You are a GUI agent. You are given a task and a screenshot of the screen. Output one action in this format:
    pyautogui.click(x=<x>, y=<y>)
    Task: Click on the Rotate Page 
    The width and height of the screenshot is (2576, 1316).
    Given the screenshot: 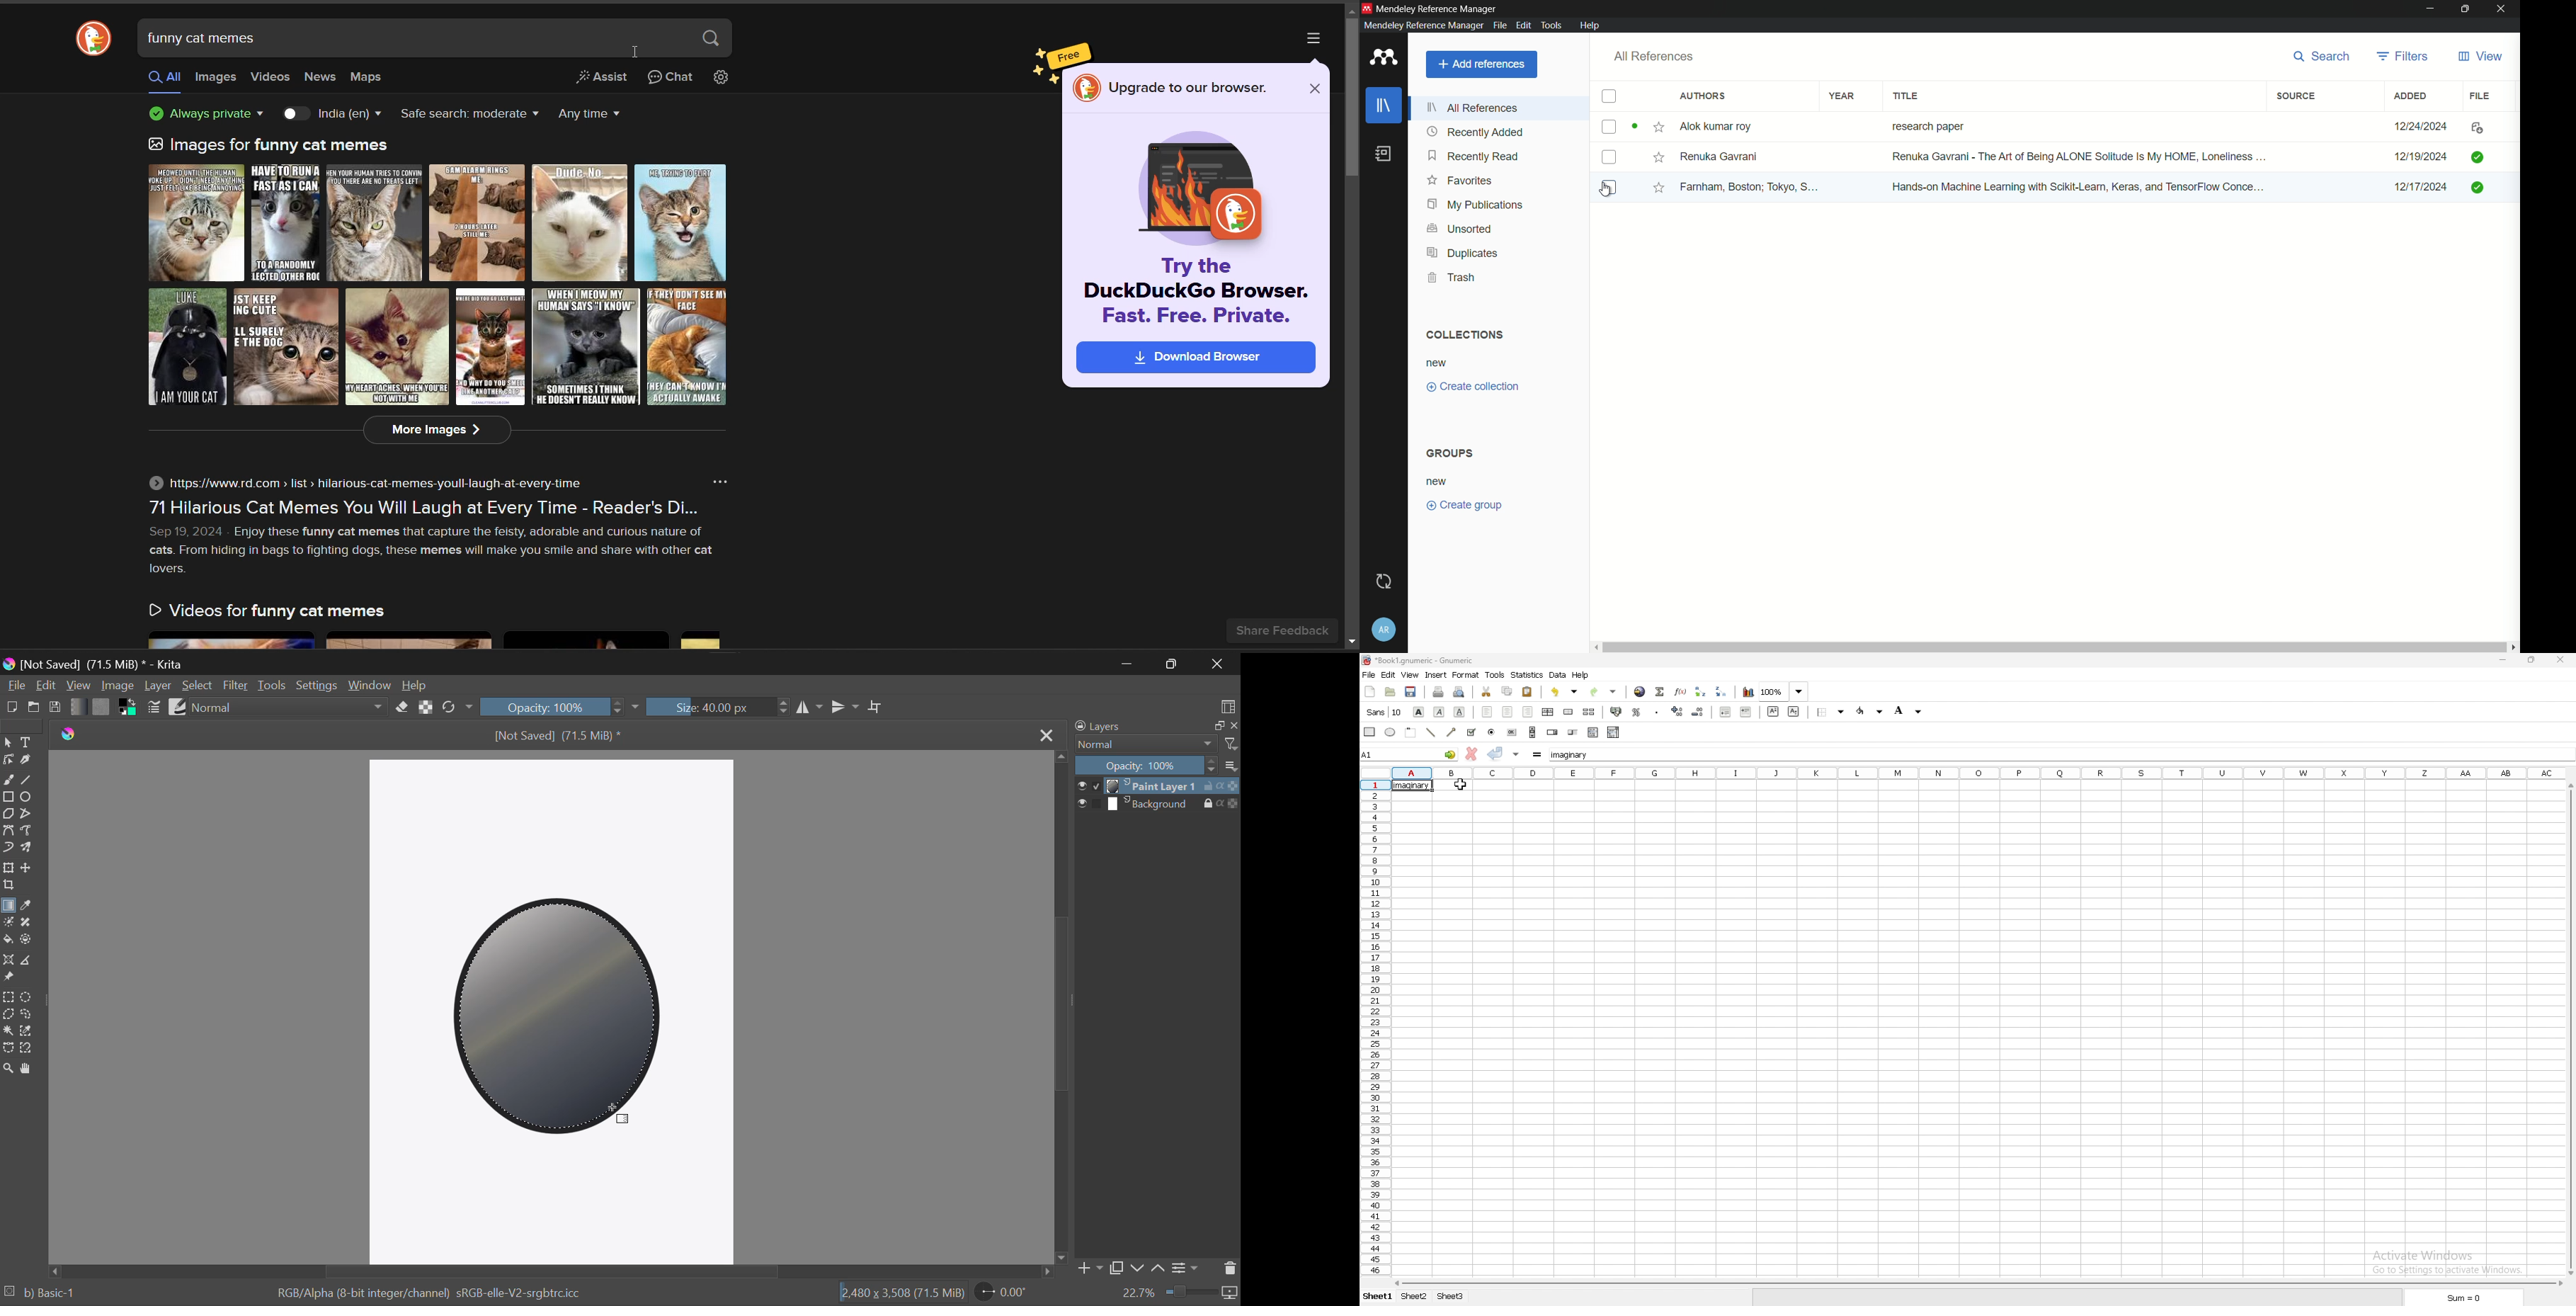 What is the action you would take?
    pyautogui.click(x=1001, y=1292)
    